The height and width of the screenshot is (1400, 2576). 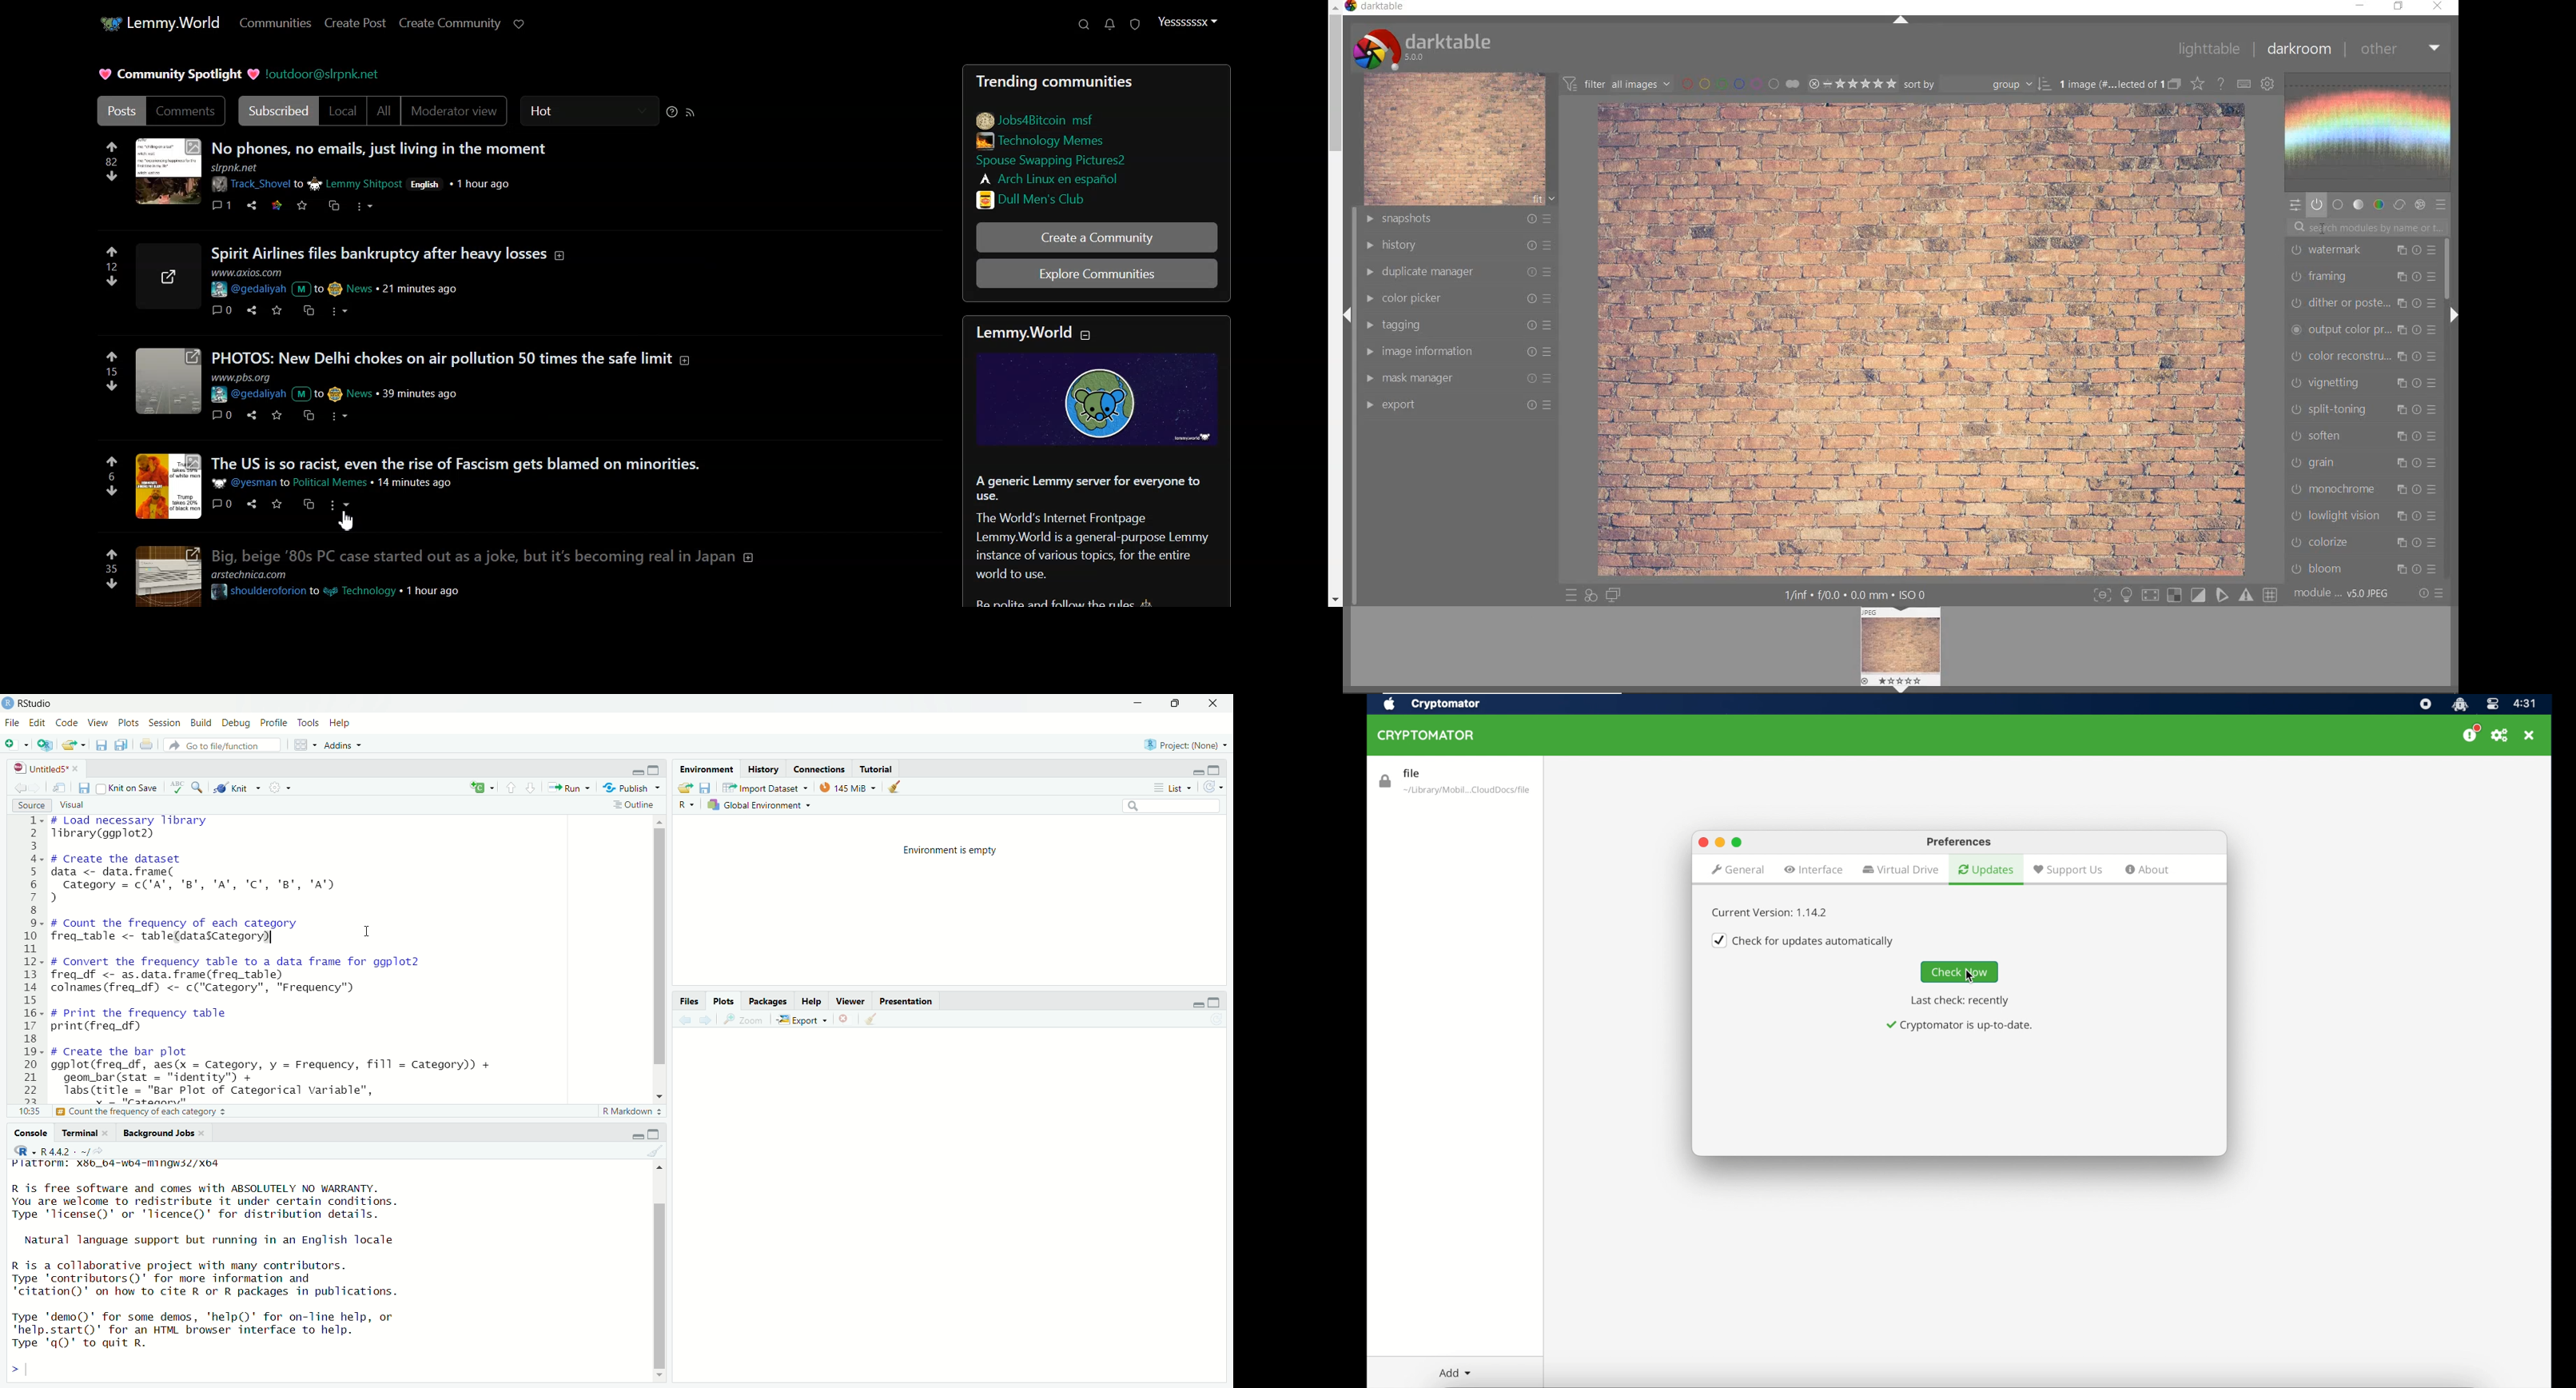 What do you see at coordinates (124, 745) in the screenshot?
I see `save all` at bounding box center [124, 745].